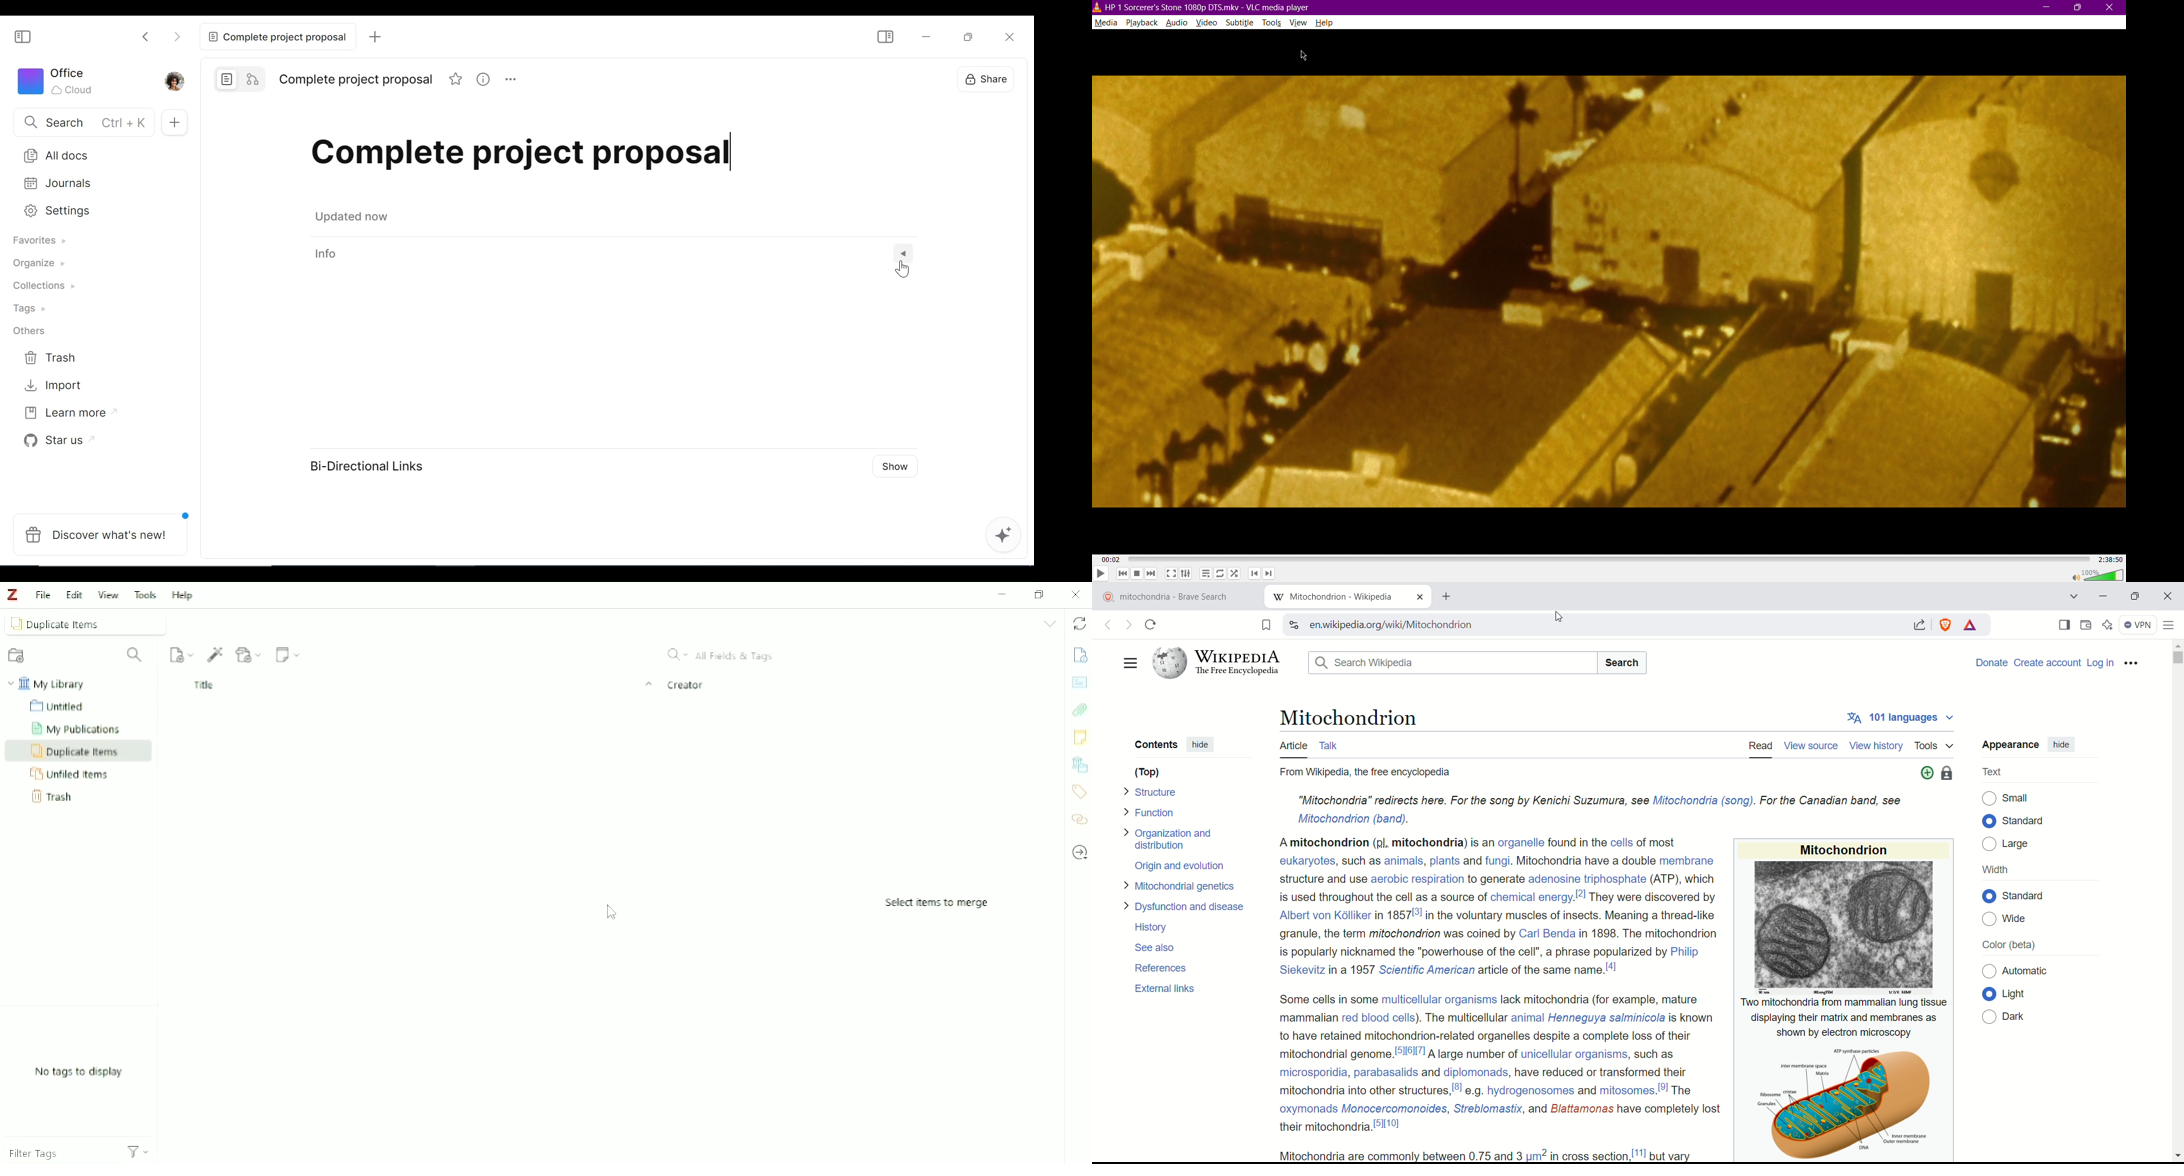 Image resolution: width=2184 pixels, height=1176 pixels. Describe the element at coordinates (1992, 662) in the screenshot. I see `donate` at that location.